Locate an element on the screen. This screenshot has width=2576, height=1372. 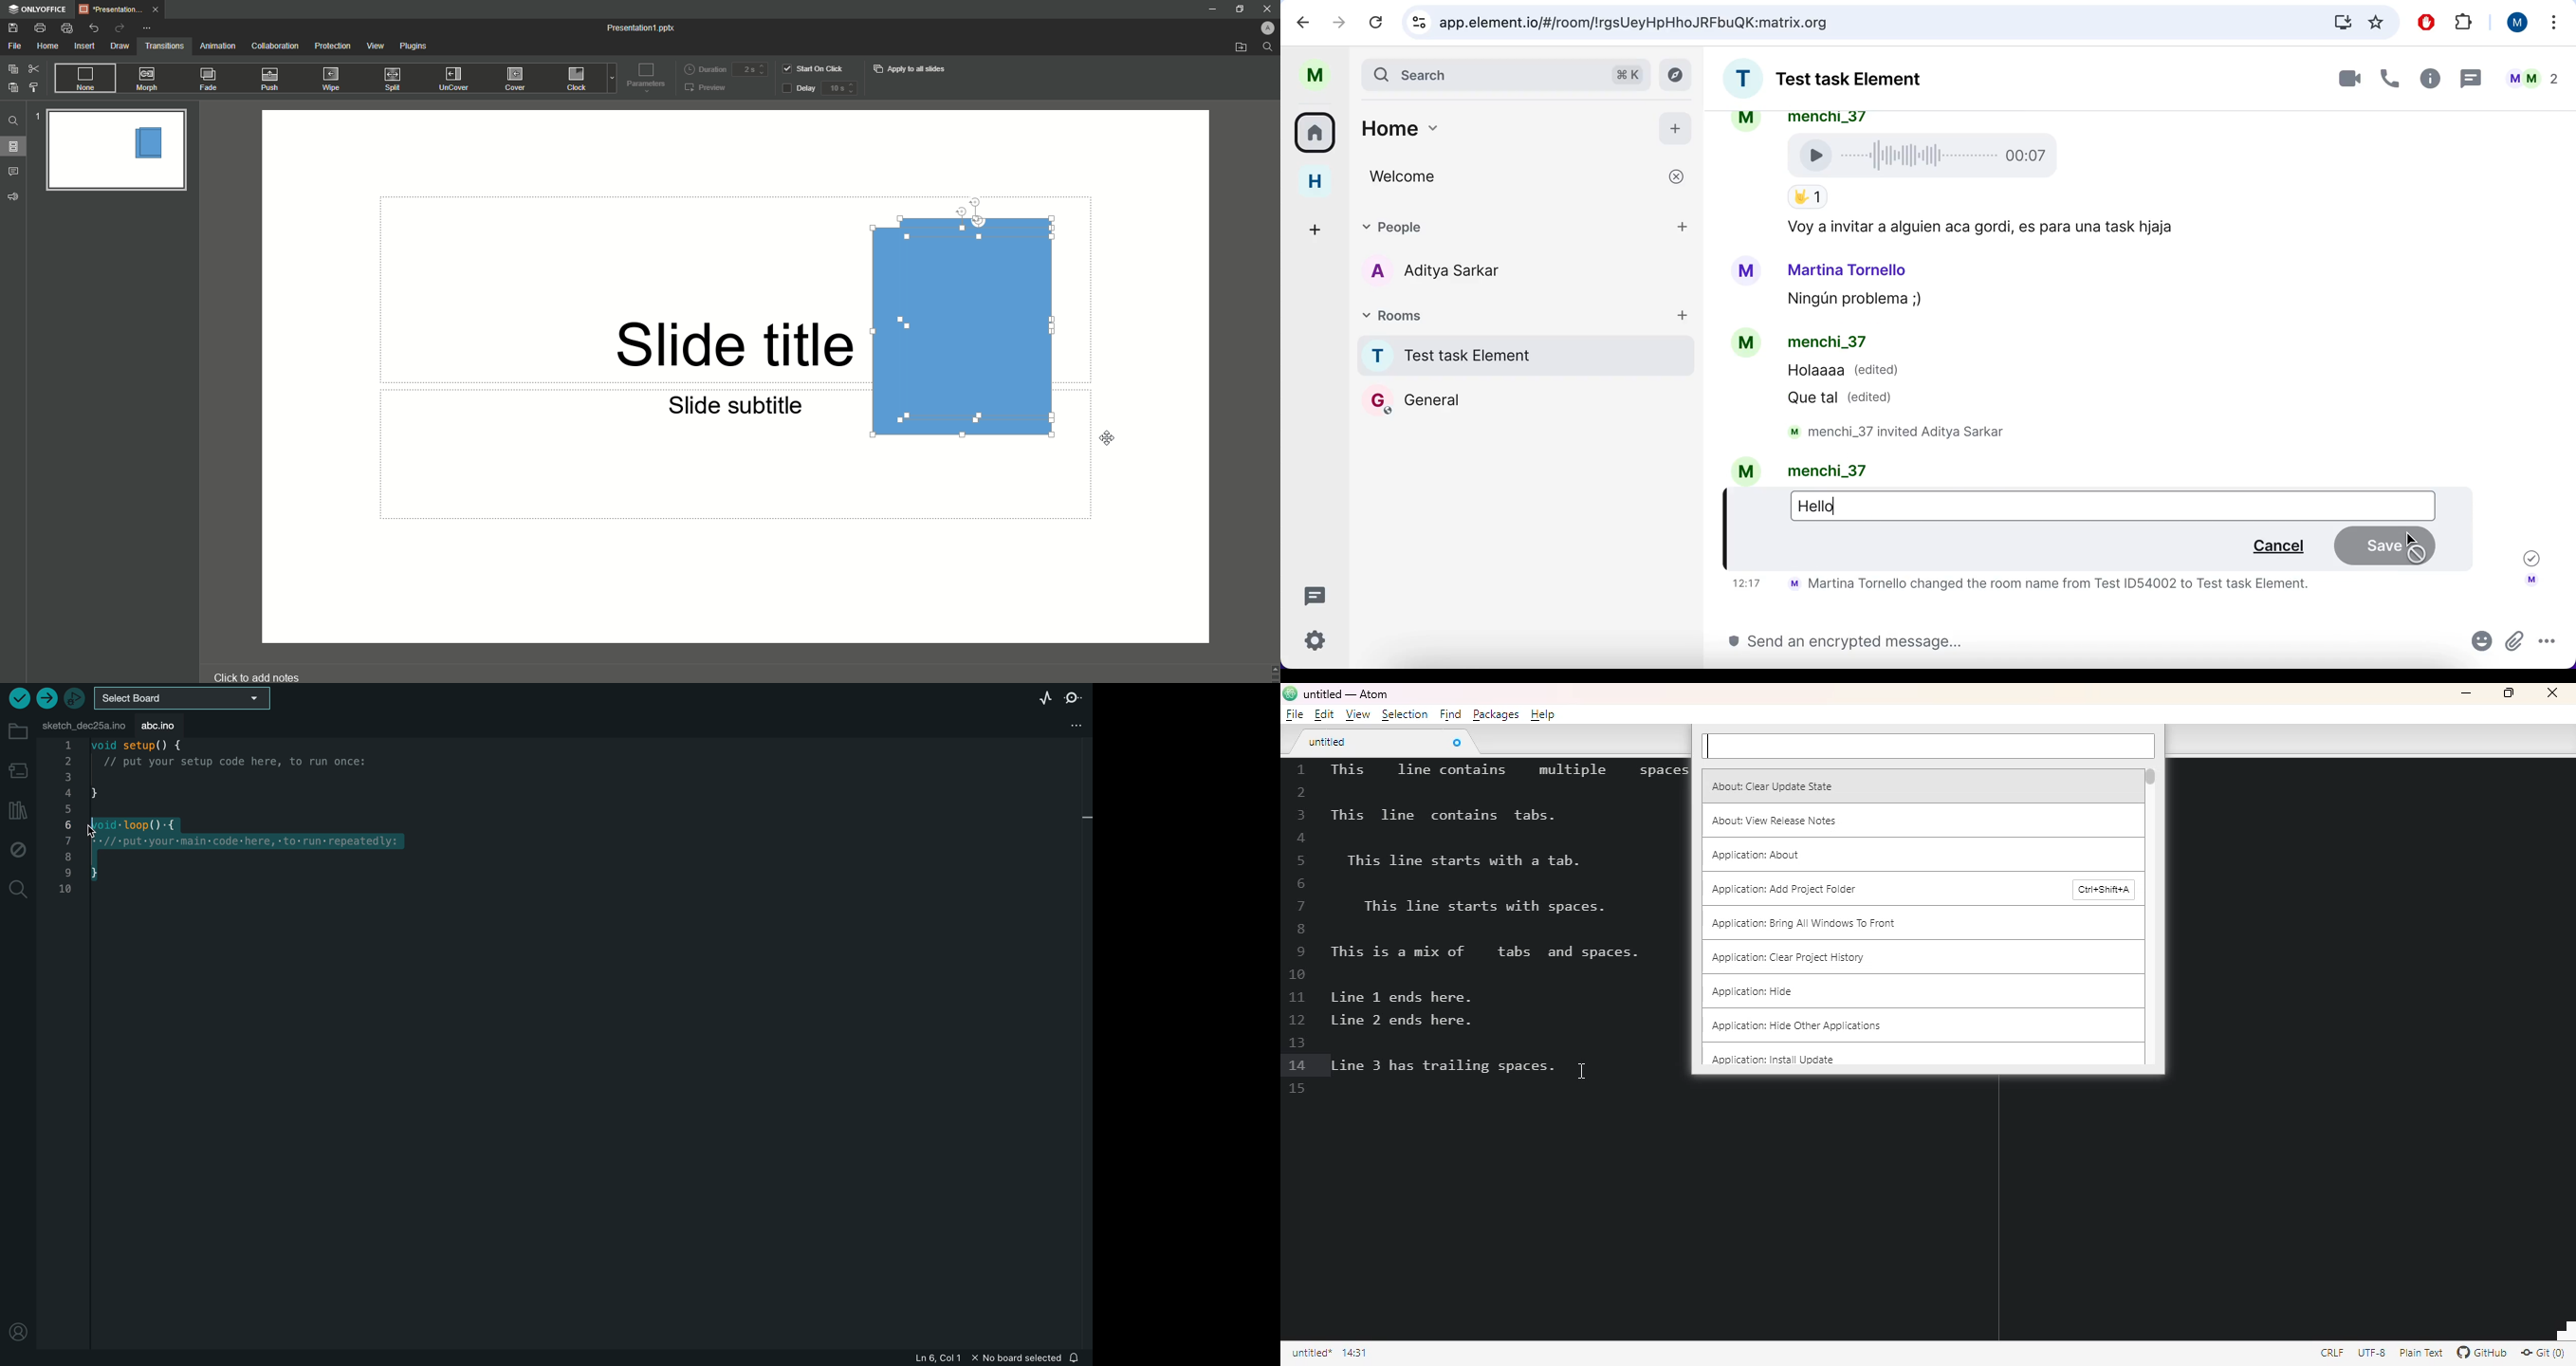
Home is located at coordinates (48, 47).